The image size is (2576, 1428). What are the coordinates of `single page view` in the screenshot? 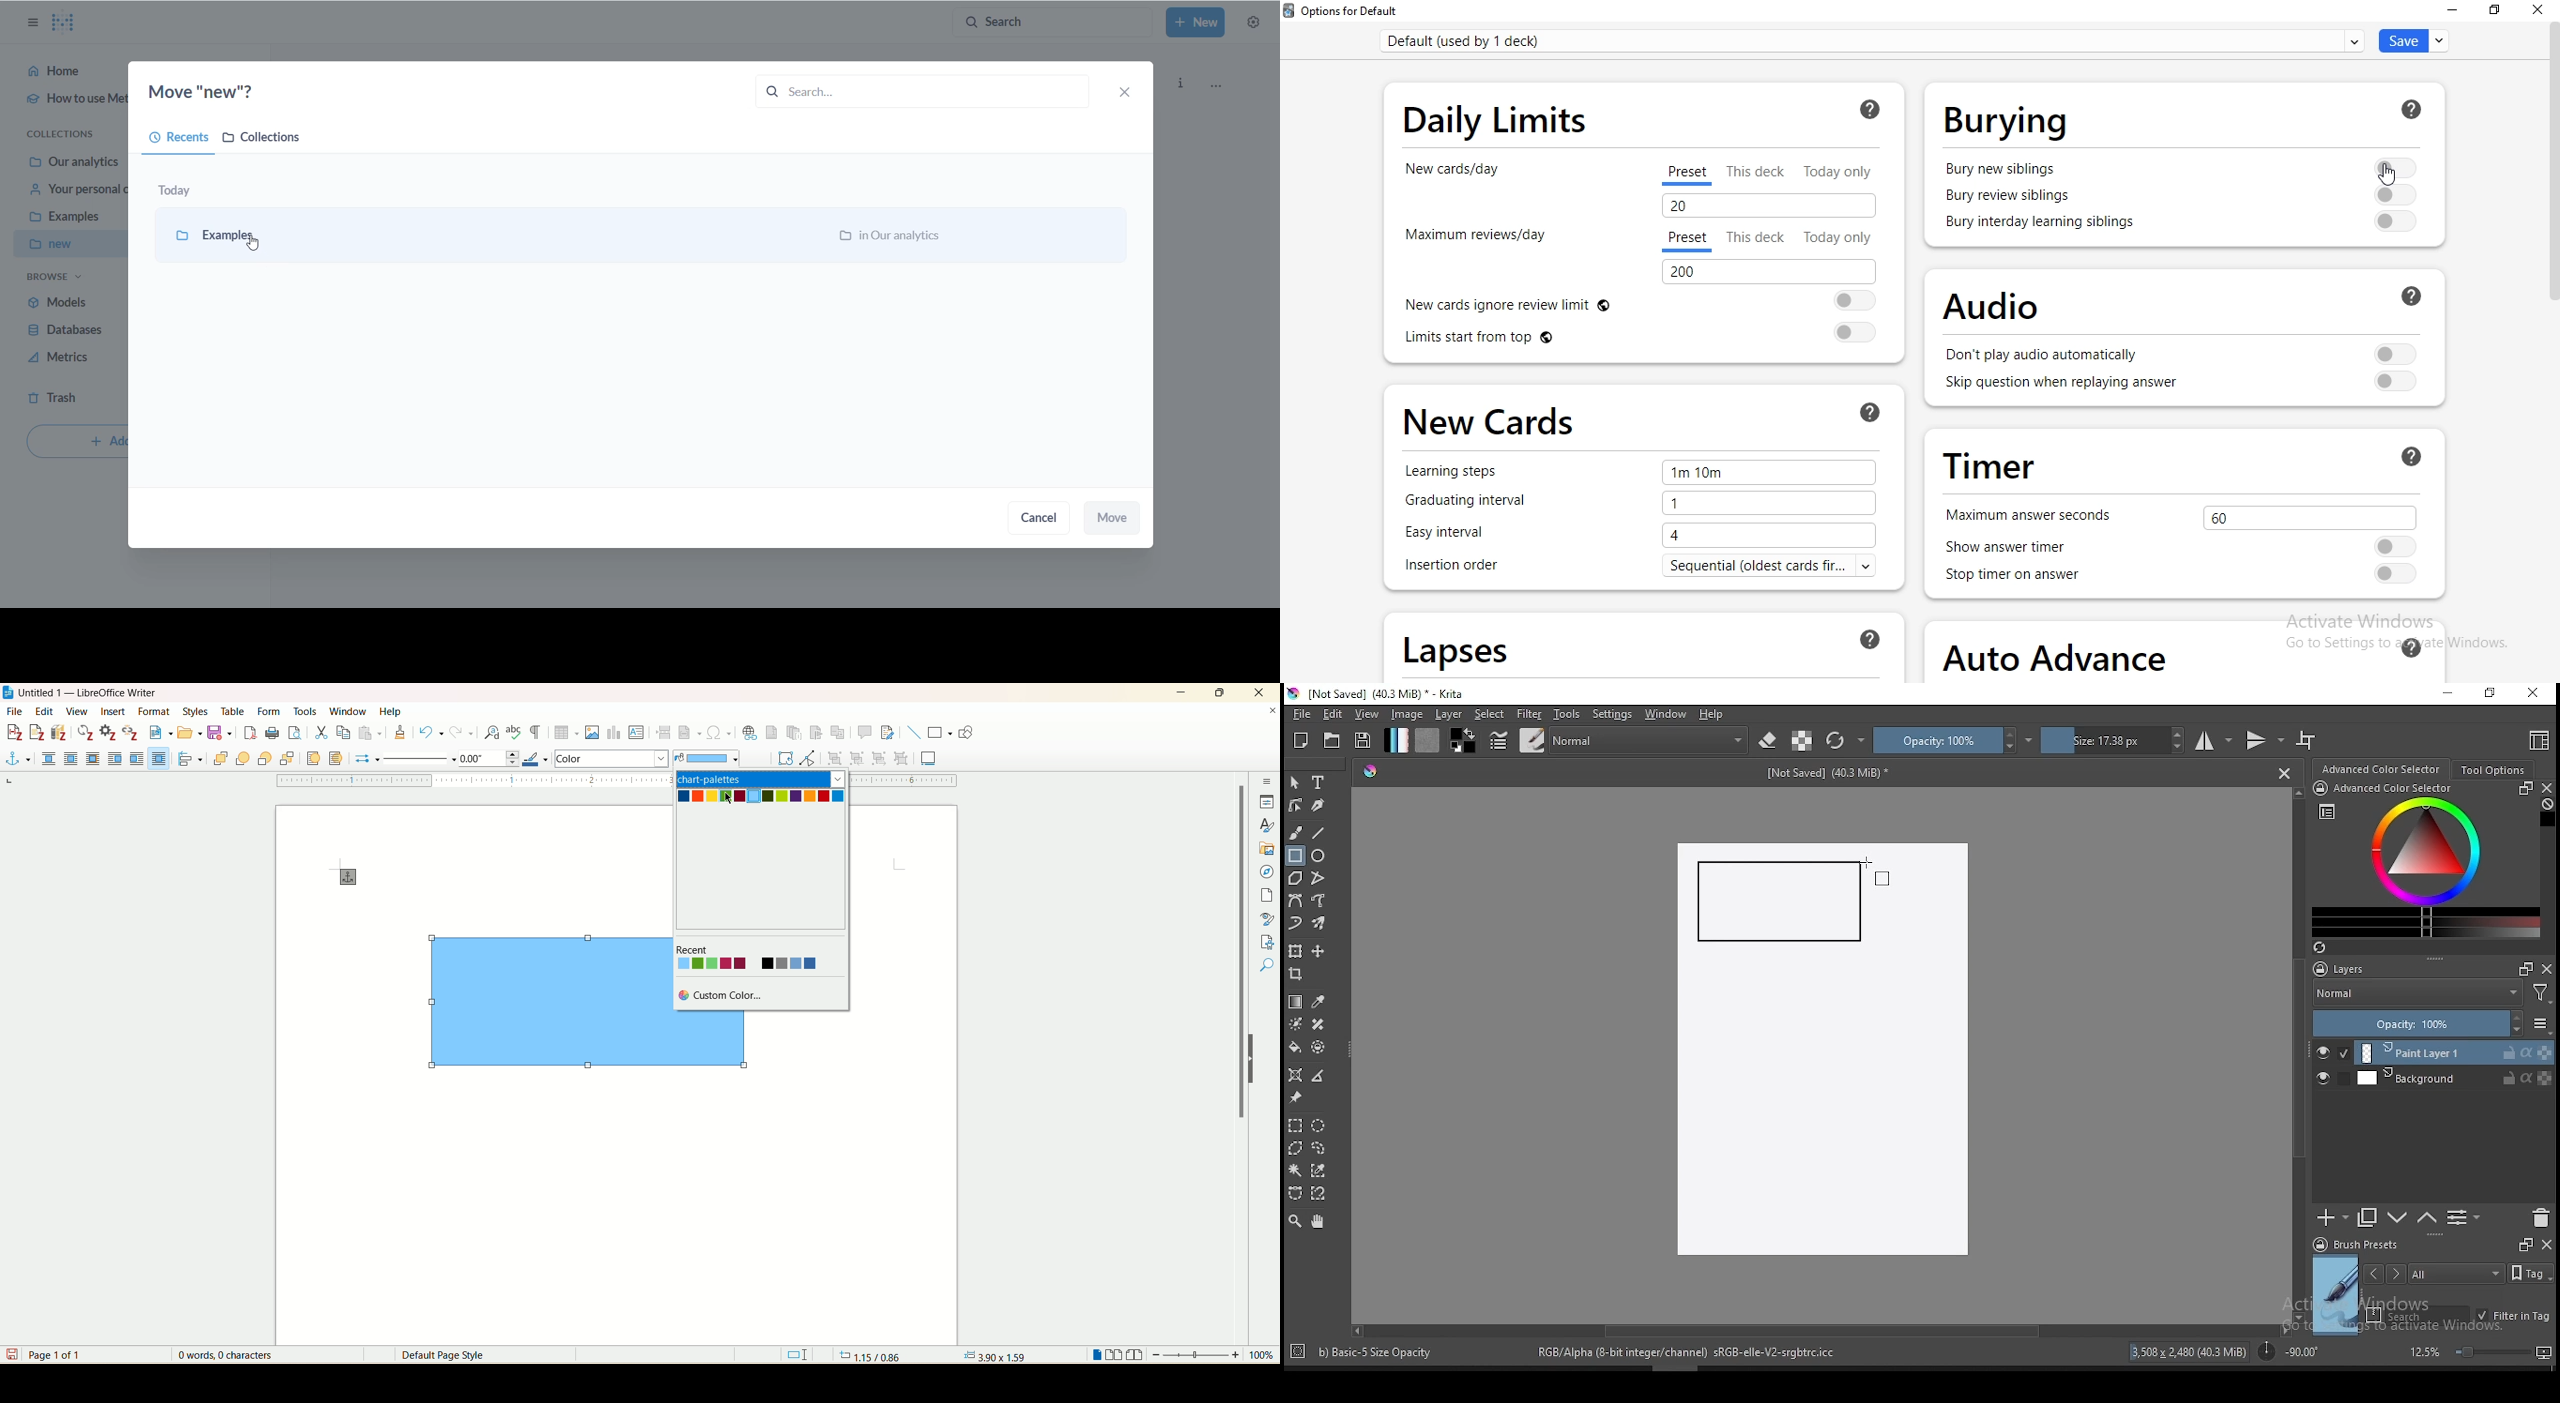 It's located at (1095, 1355).